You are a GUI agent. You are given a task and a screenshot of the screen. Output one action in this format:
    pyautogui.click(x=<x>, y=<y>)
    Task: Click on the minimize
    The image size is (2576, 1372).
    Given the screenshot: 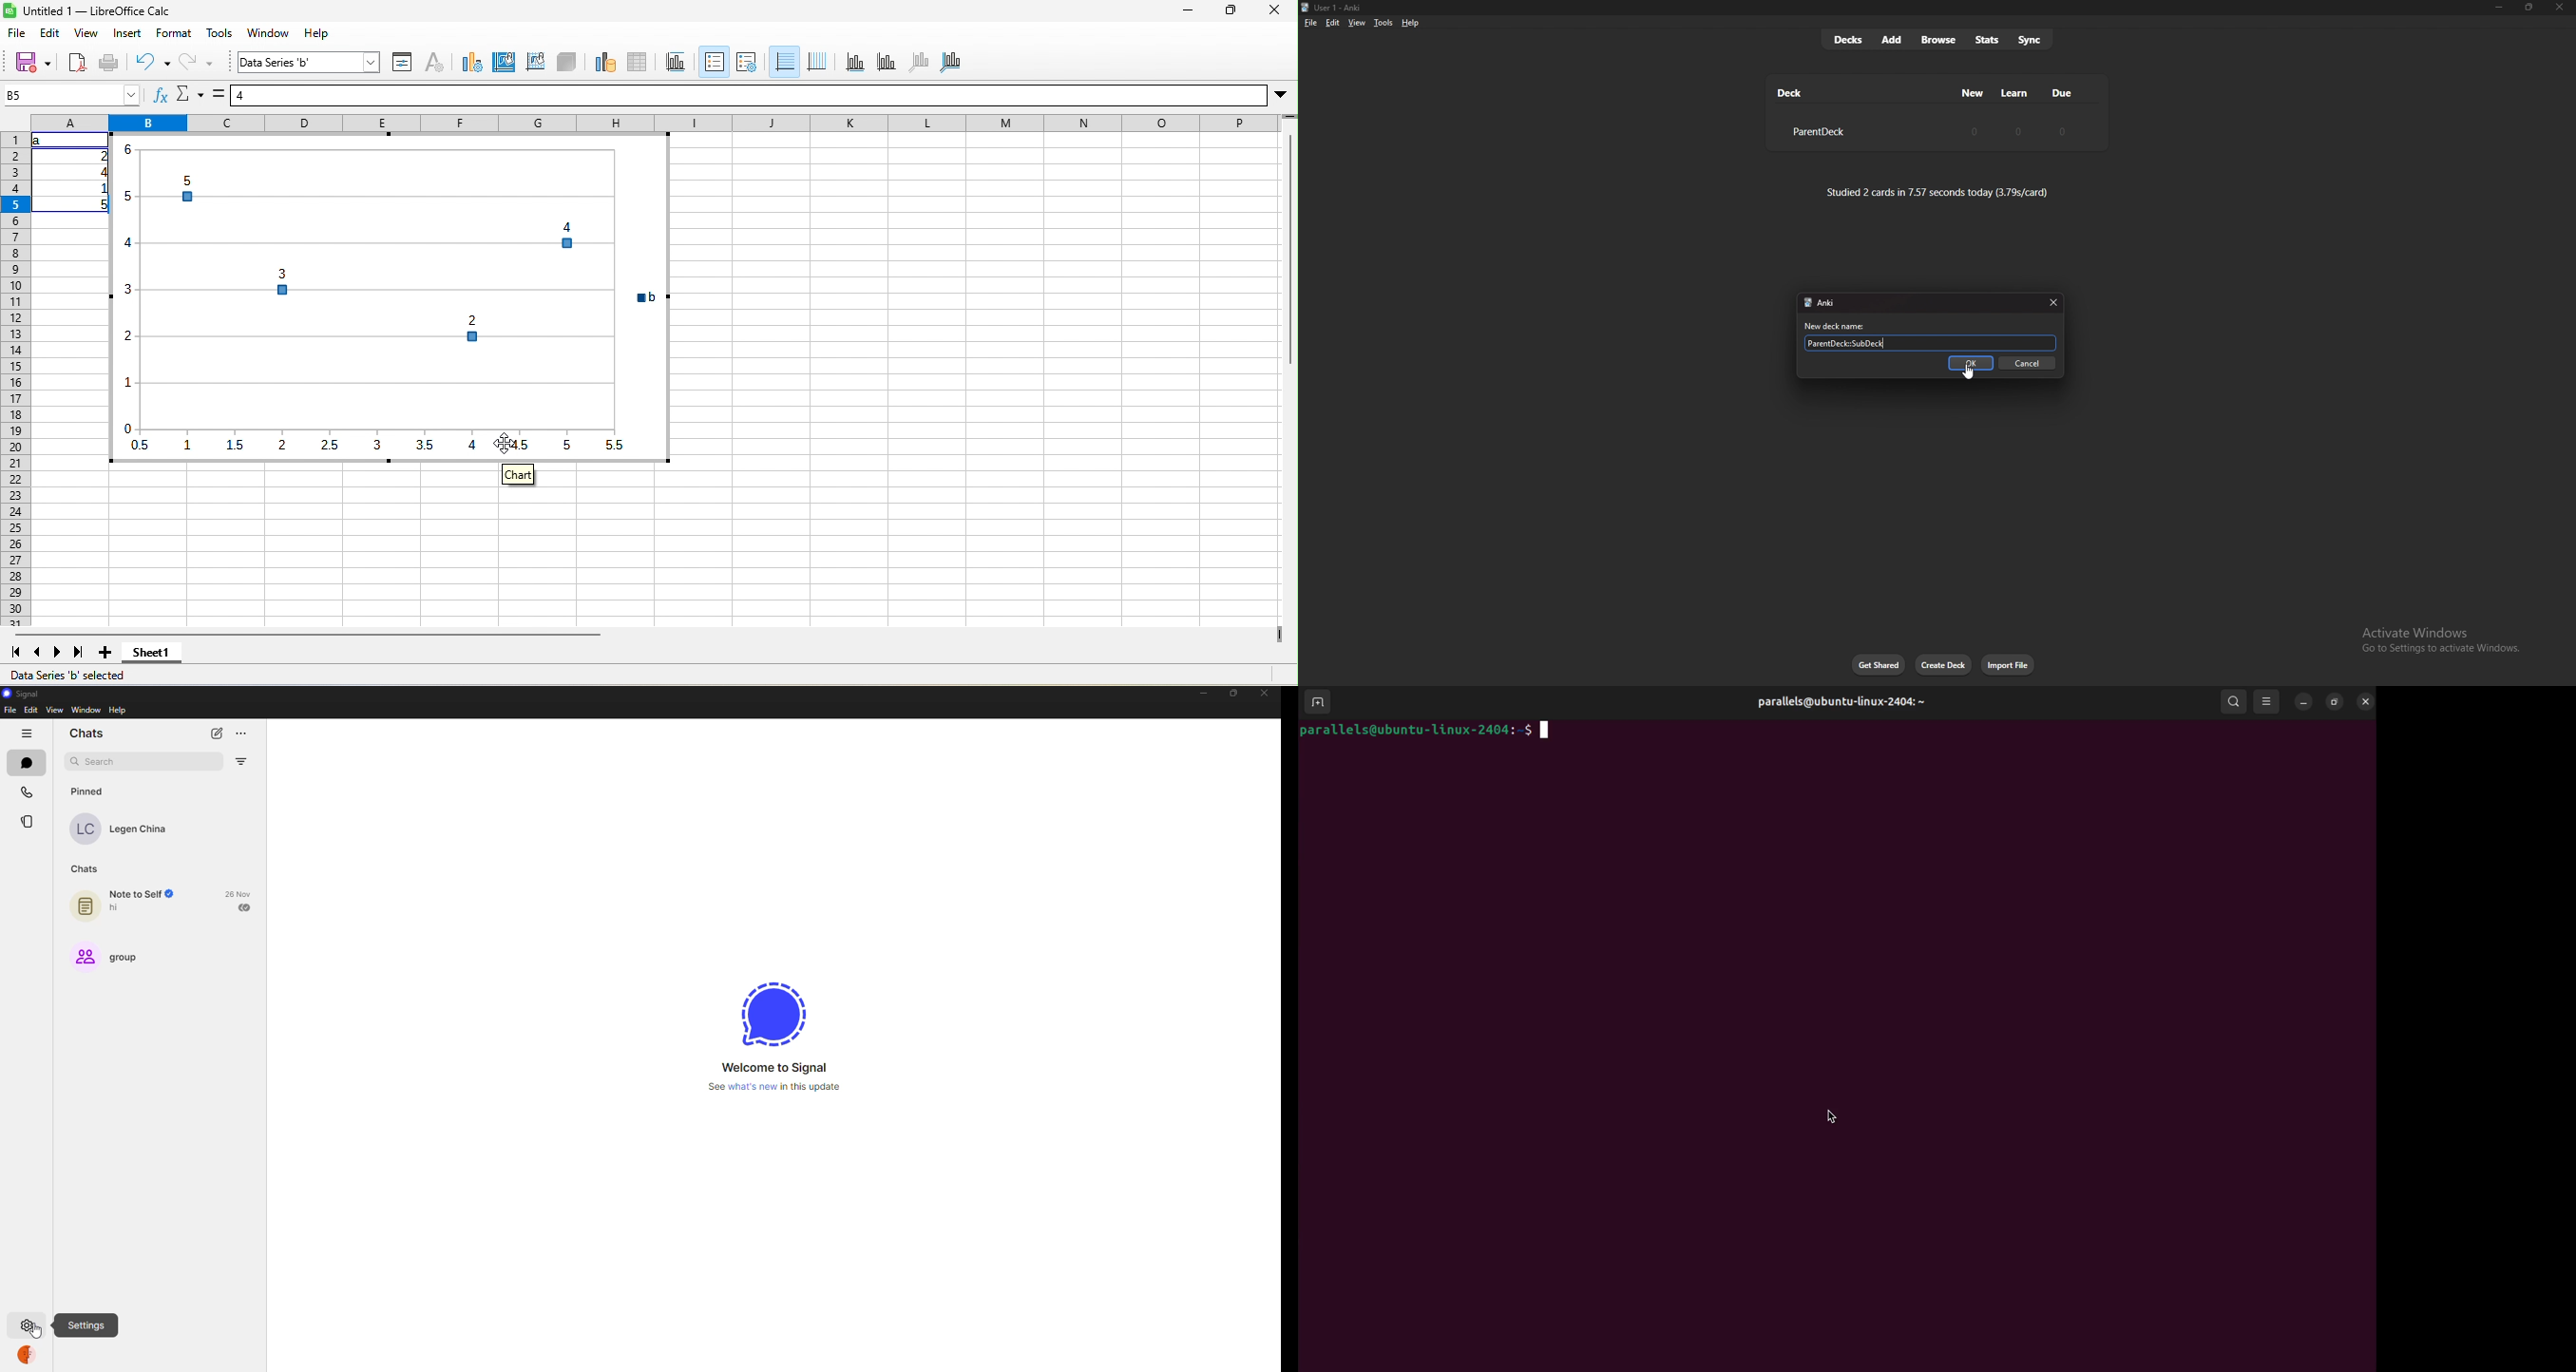 What is the action you would take?
    pyautogui.click(x=2499, y=7)
    